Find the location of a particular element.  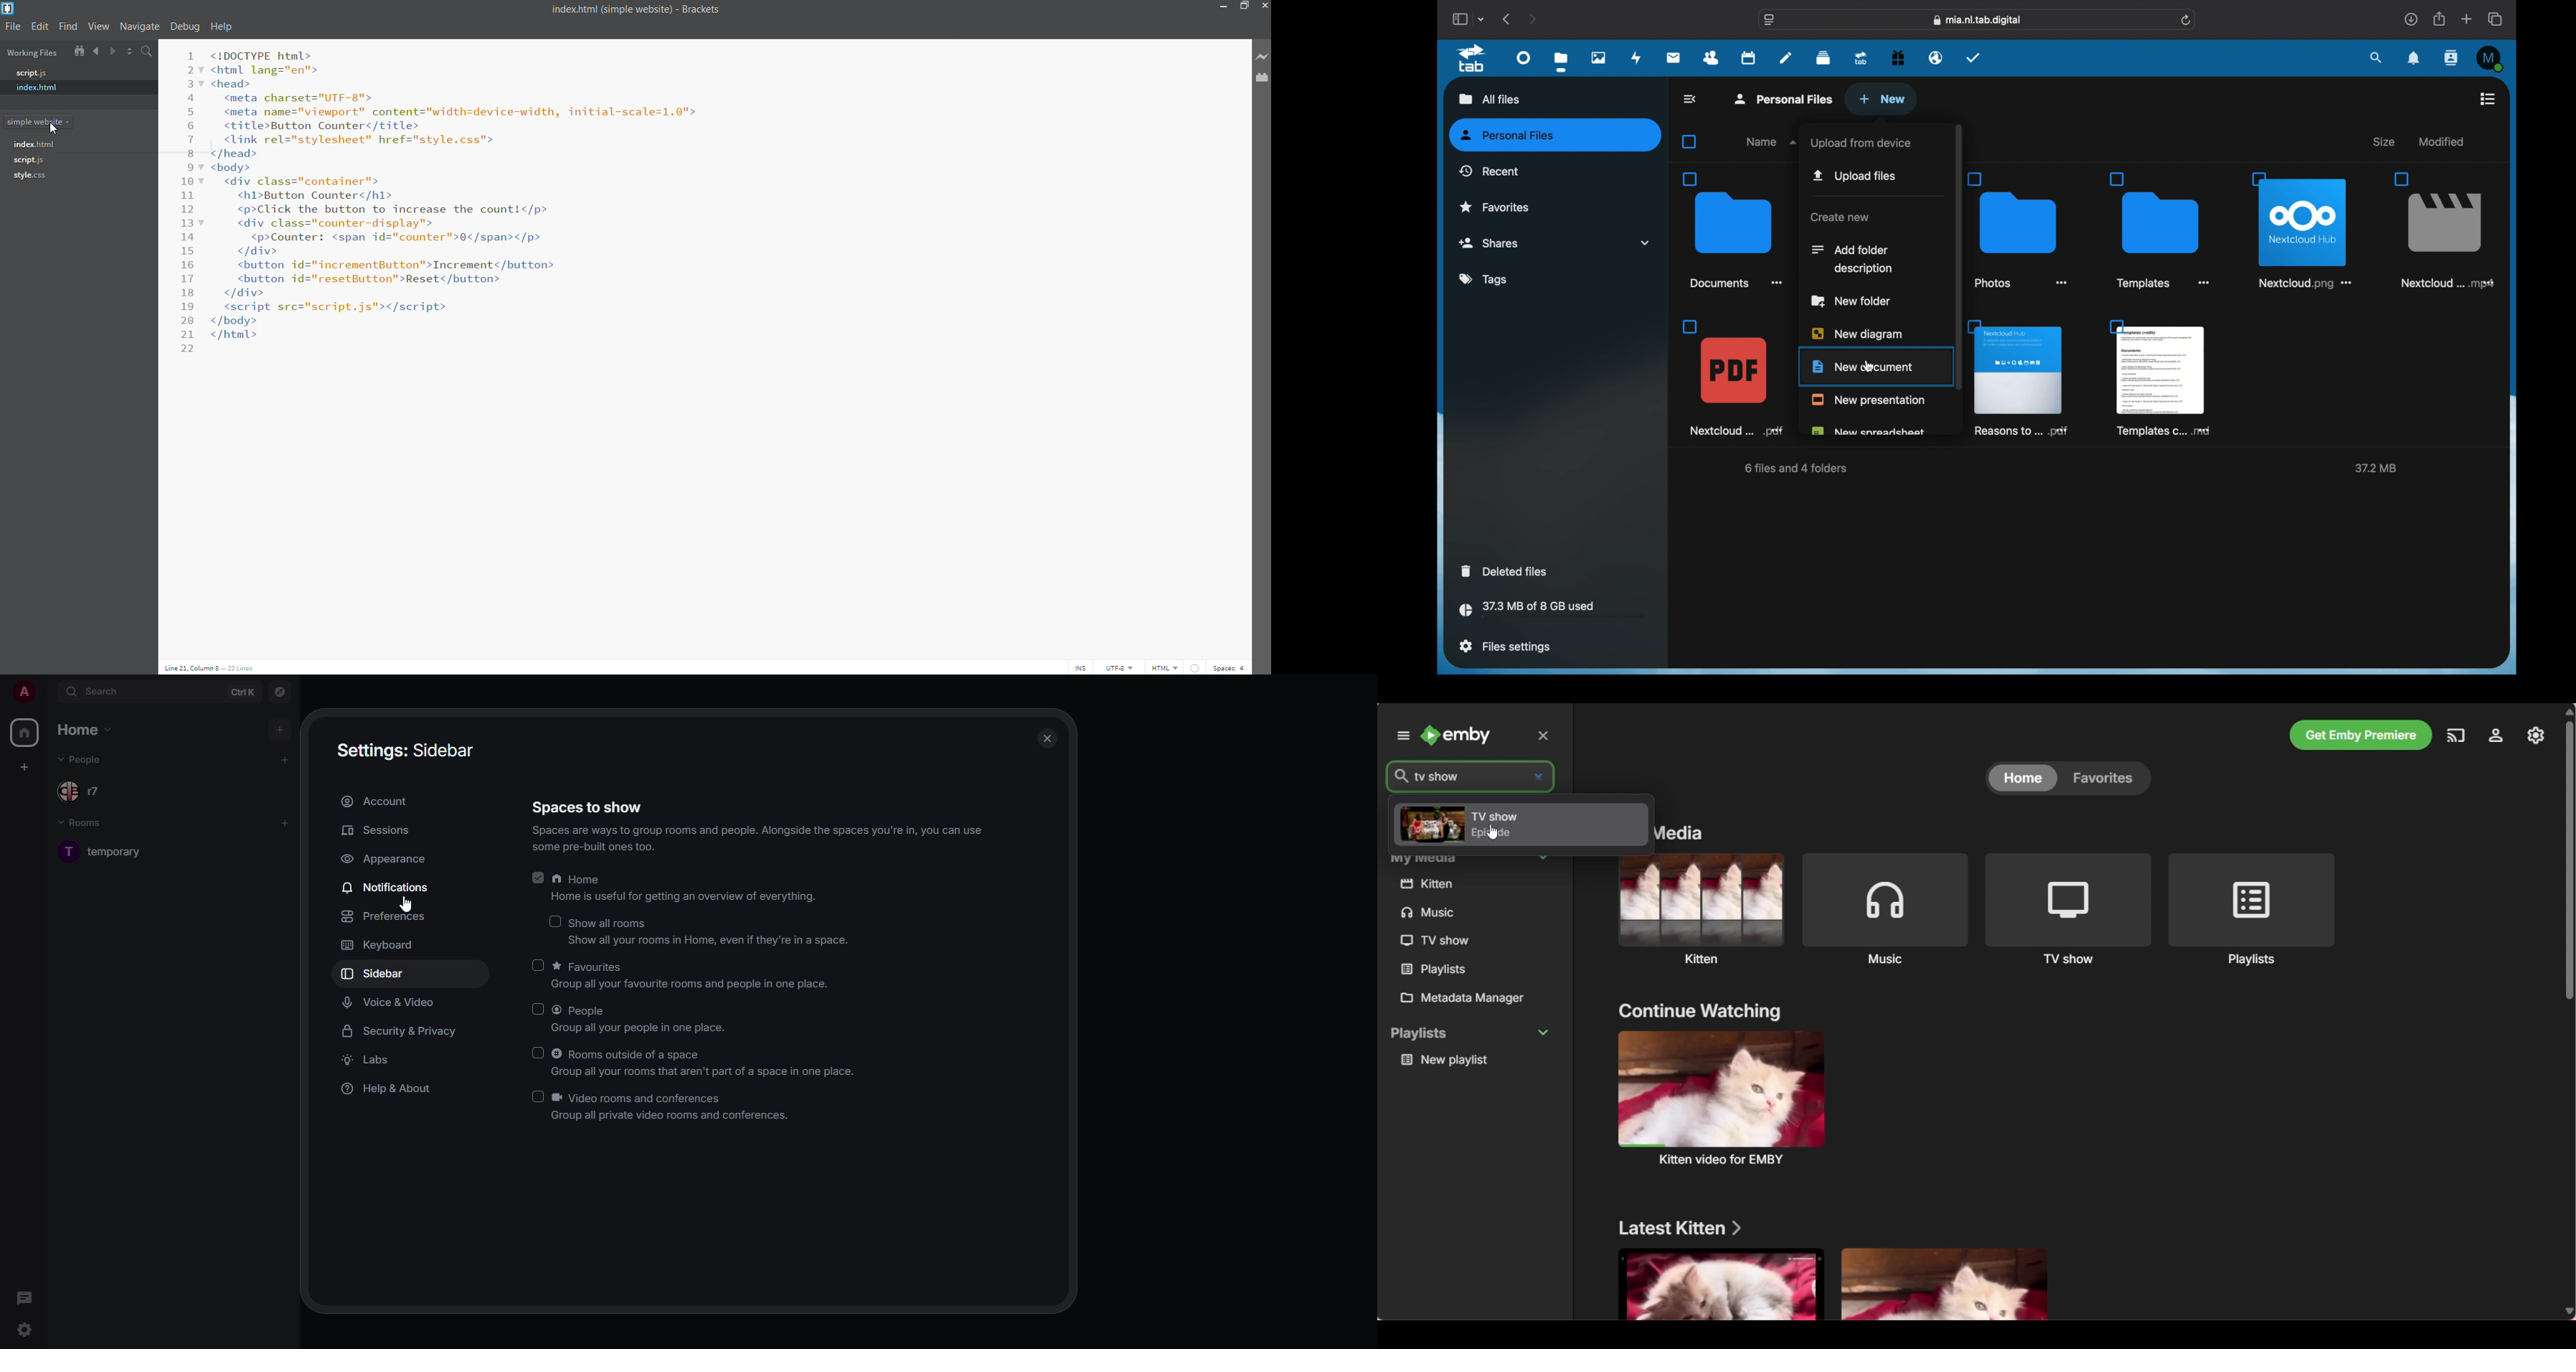

folder is located at coordinates (2020, 229).